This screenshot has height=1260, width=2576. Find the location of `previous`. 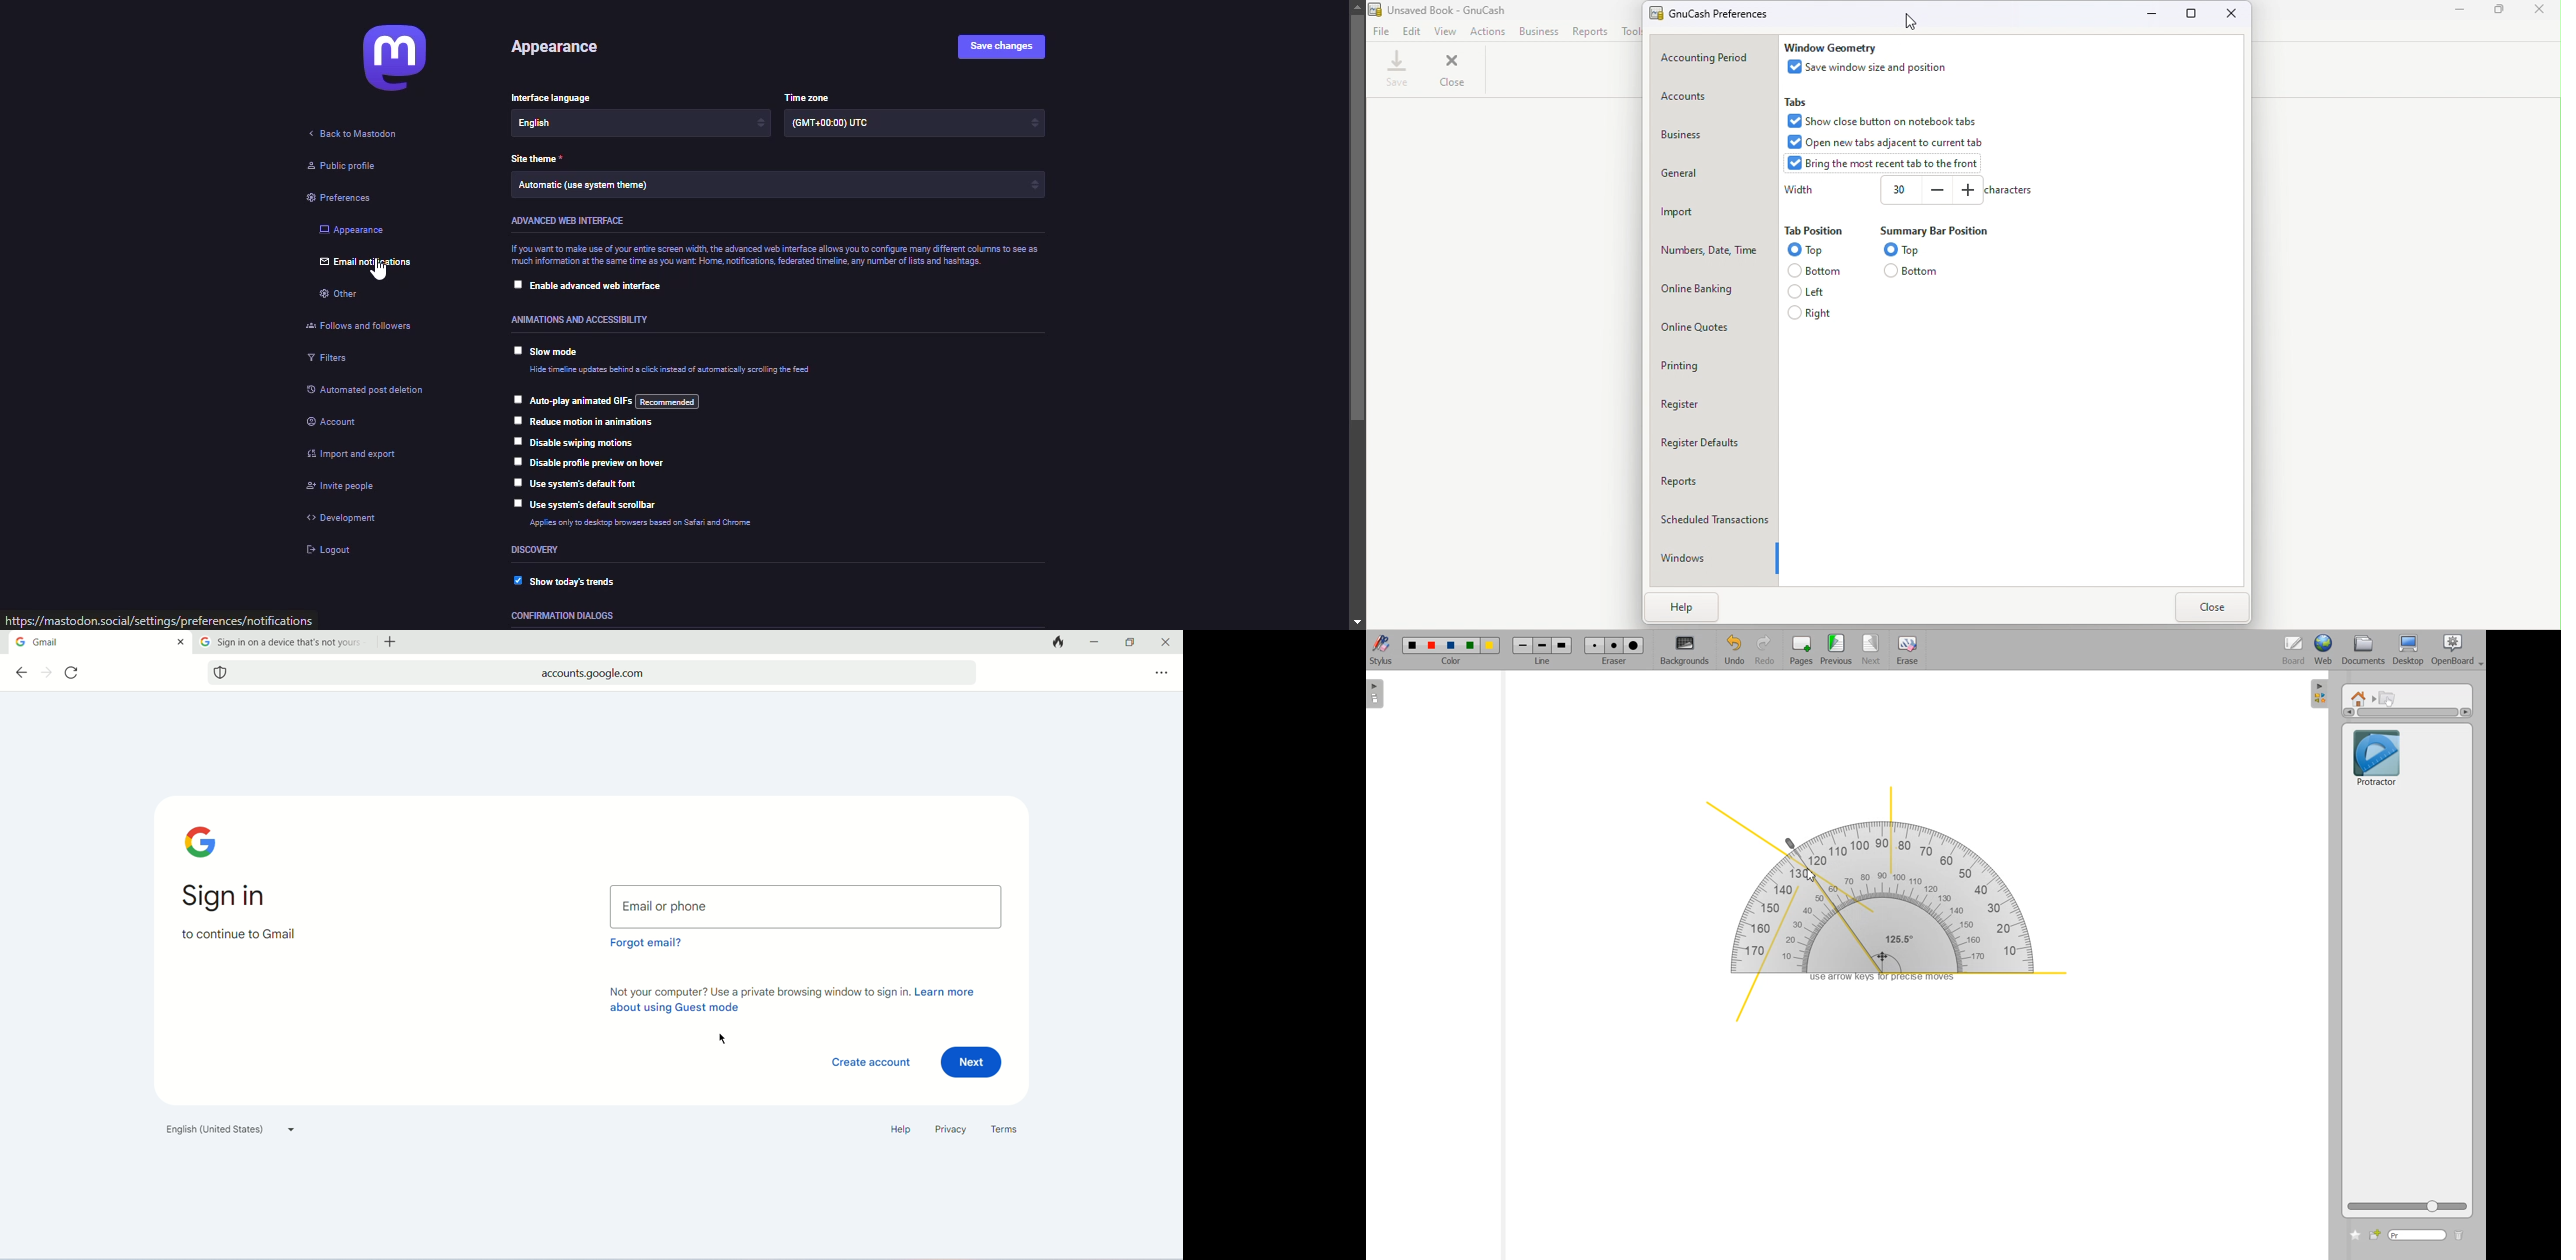

previous is located at coordinates (20, 672).